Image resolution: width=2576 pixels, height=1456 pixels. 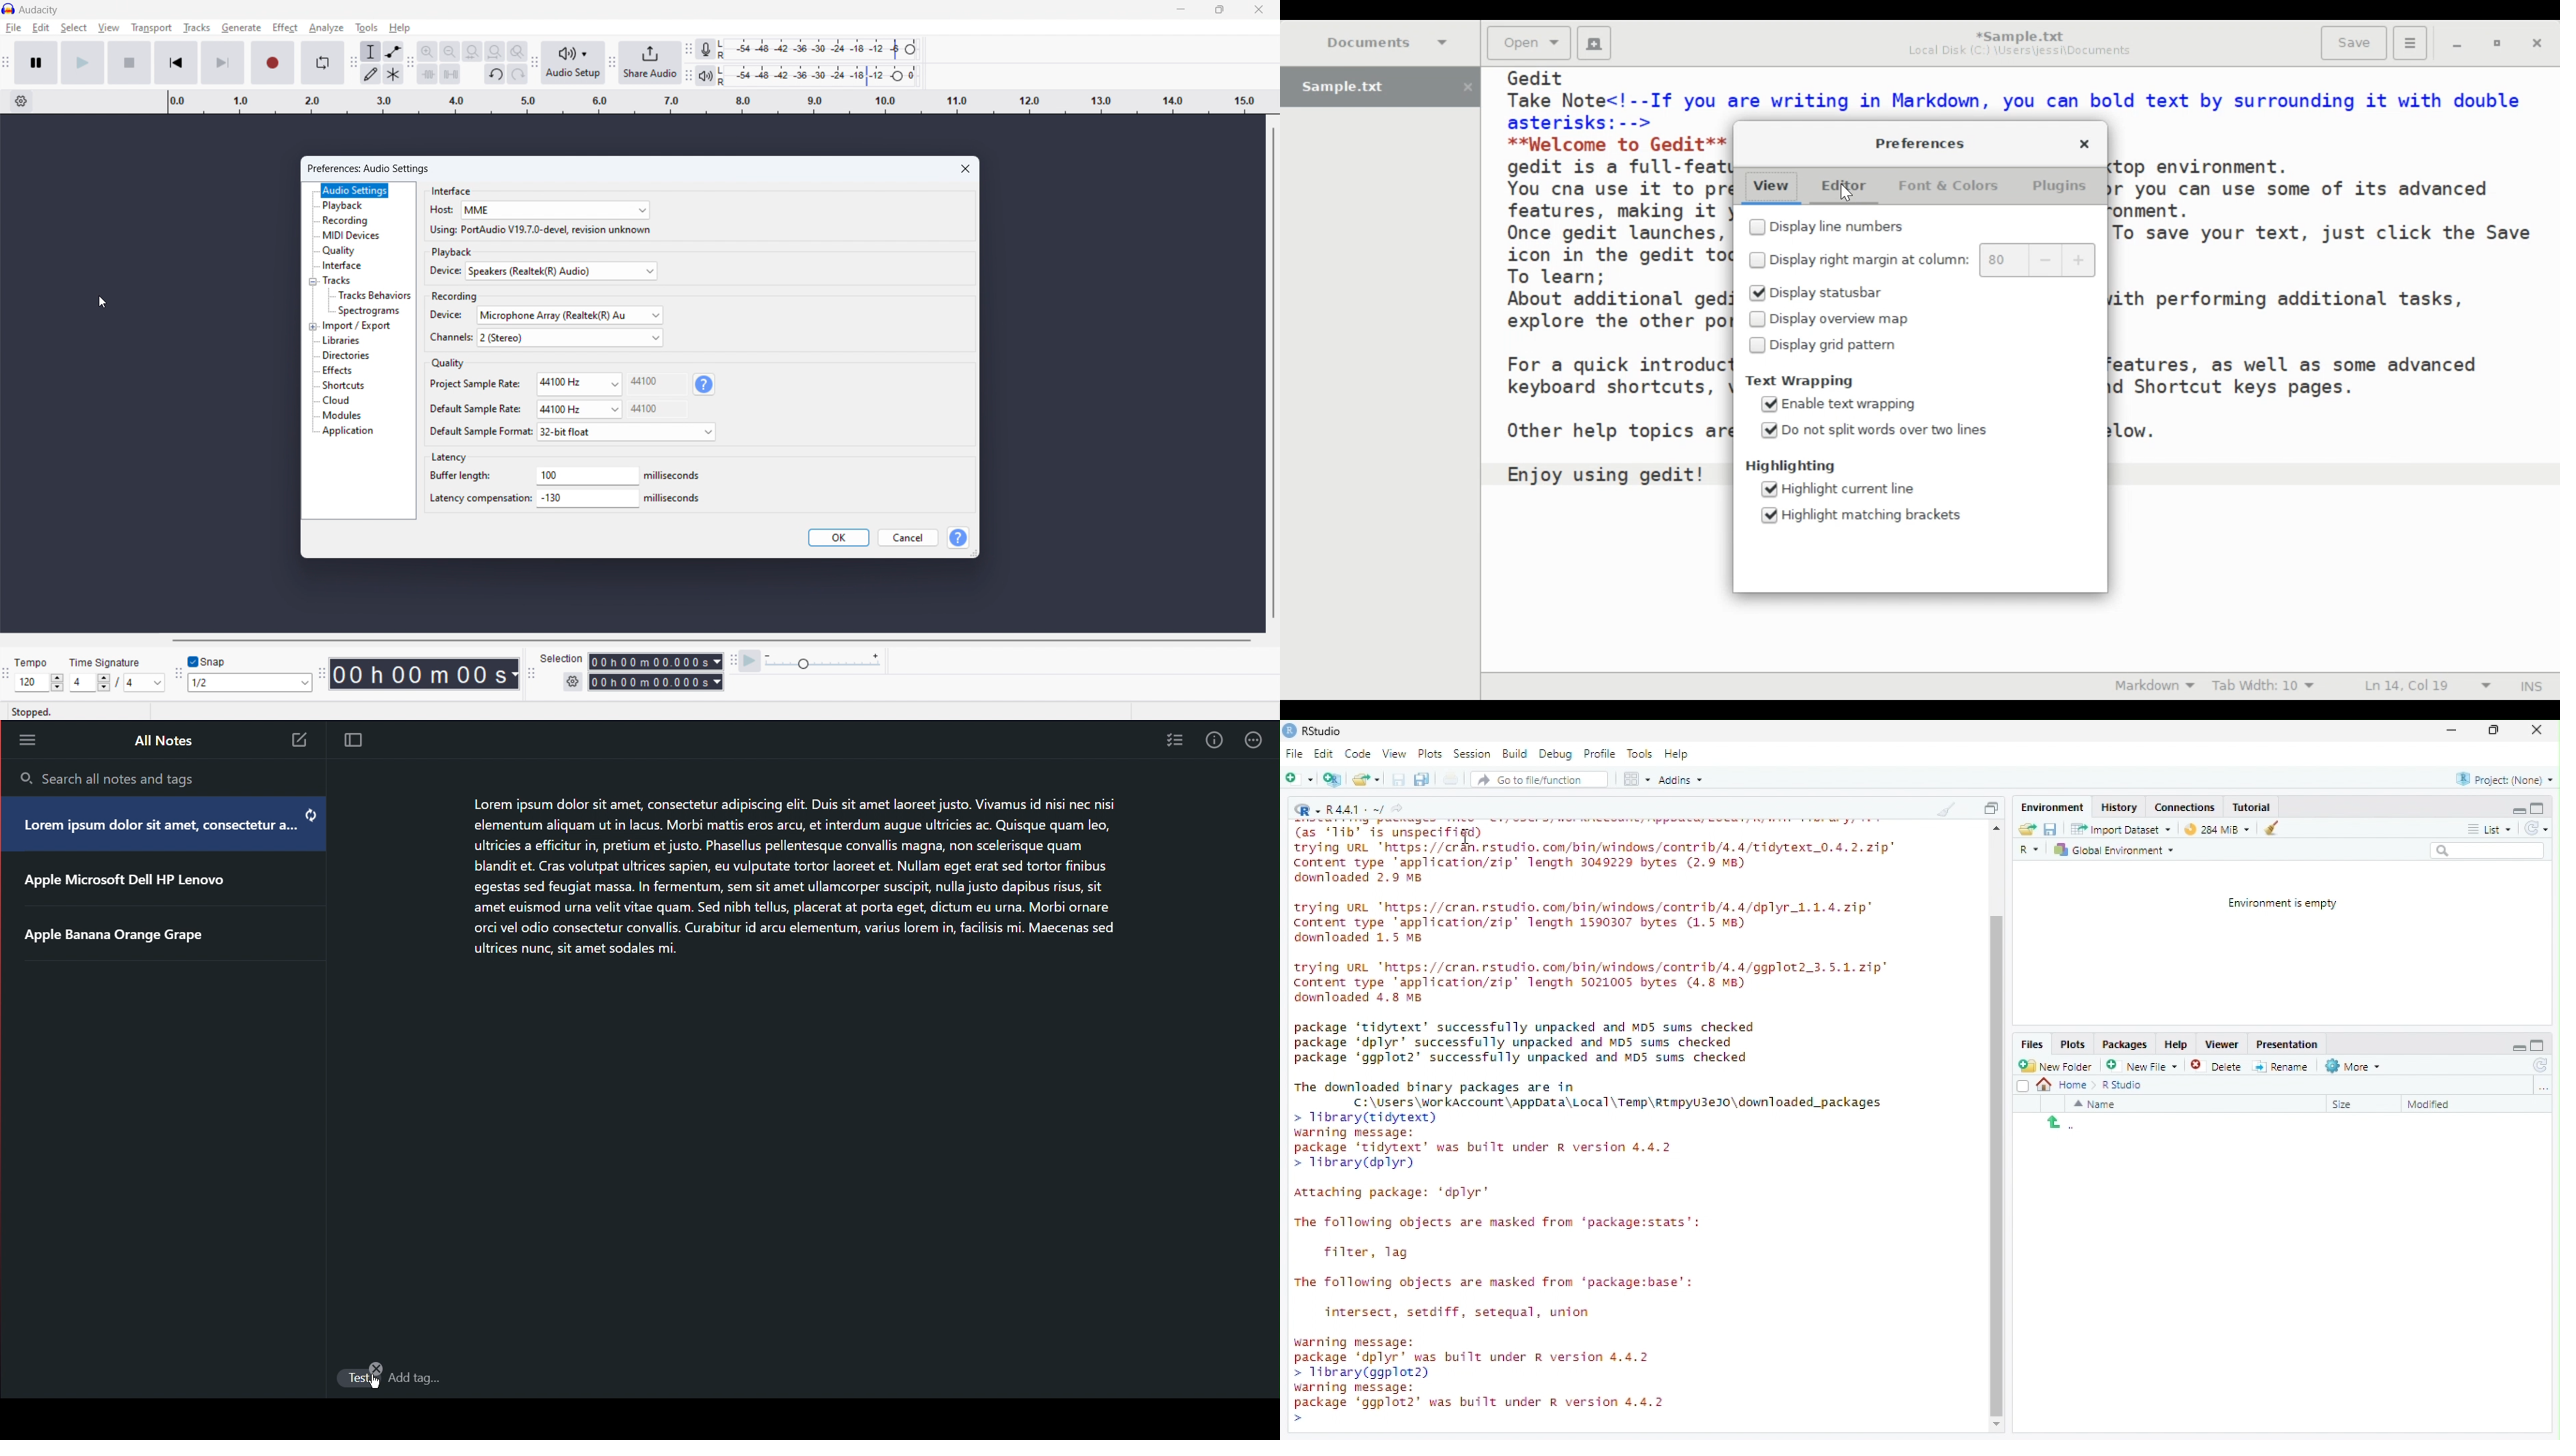 I want to click on Print, so click(x=1452, y=779).